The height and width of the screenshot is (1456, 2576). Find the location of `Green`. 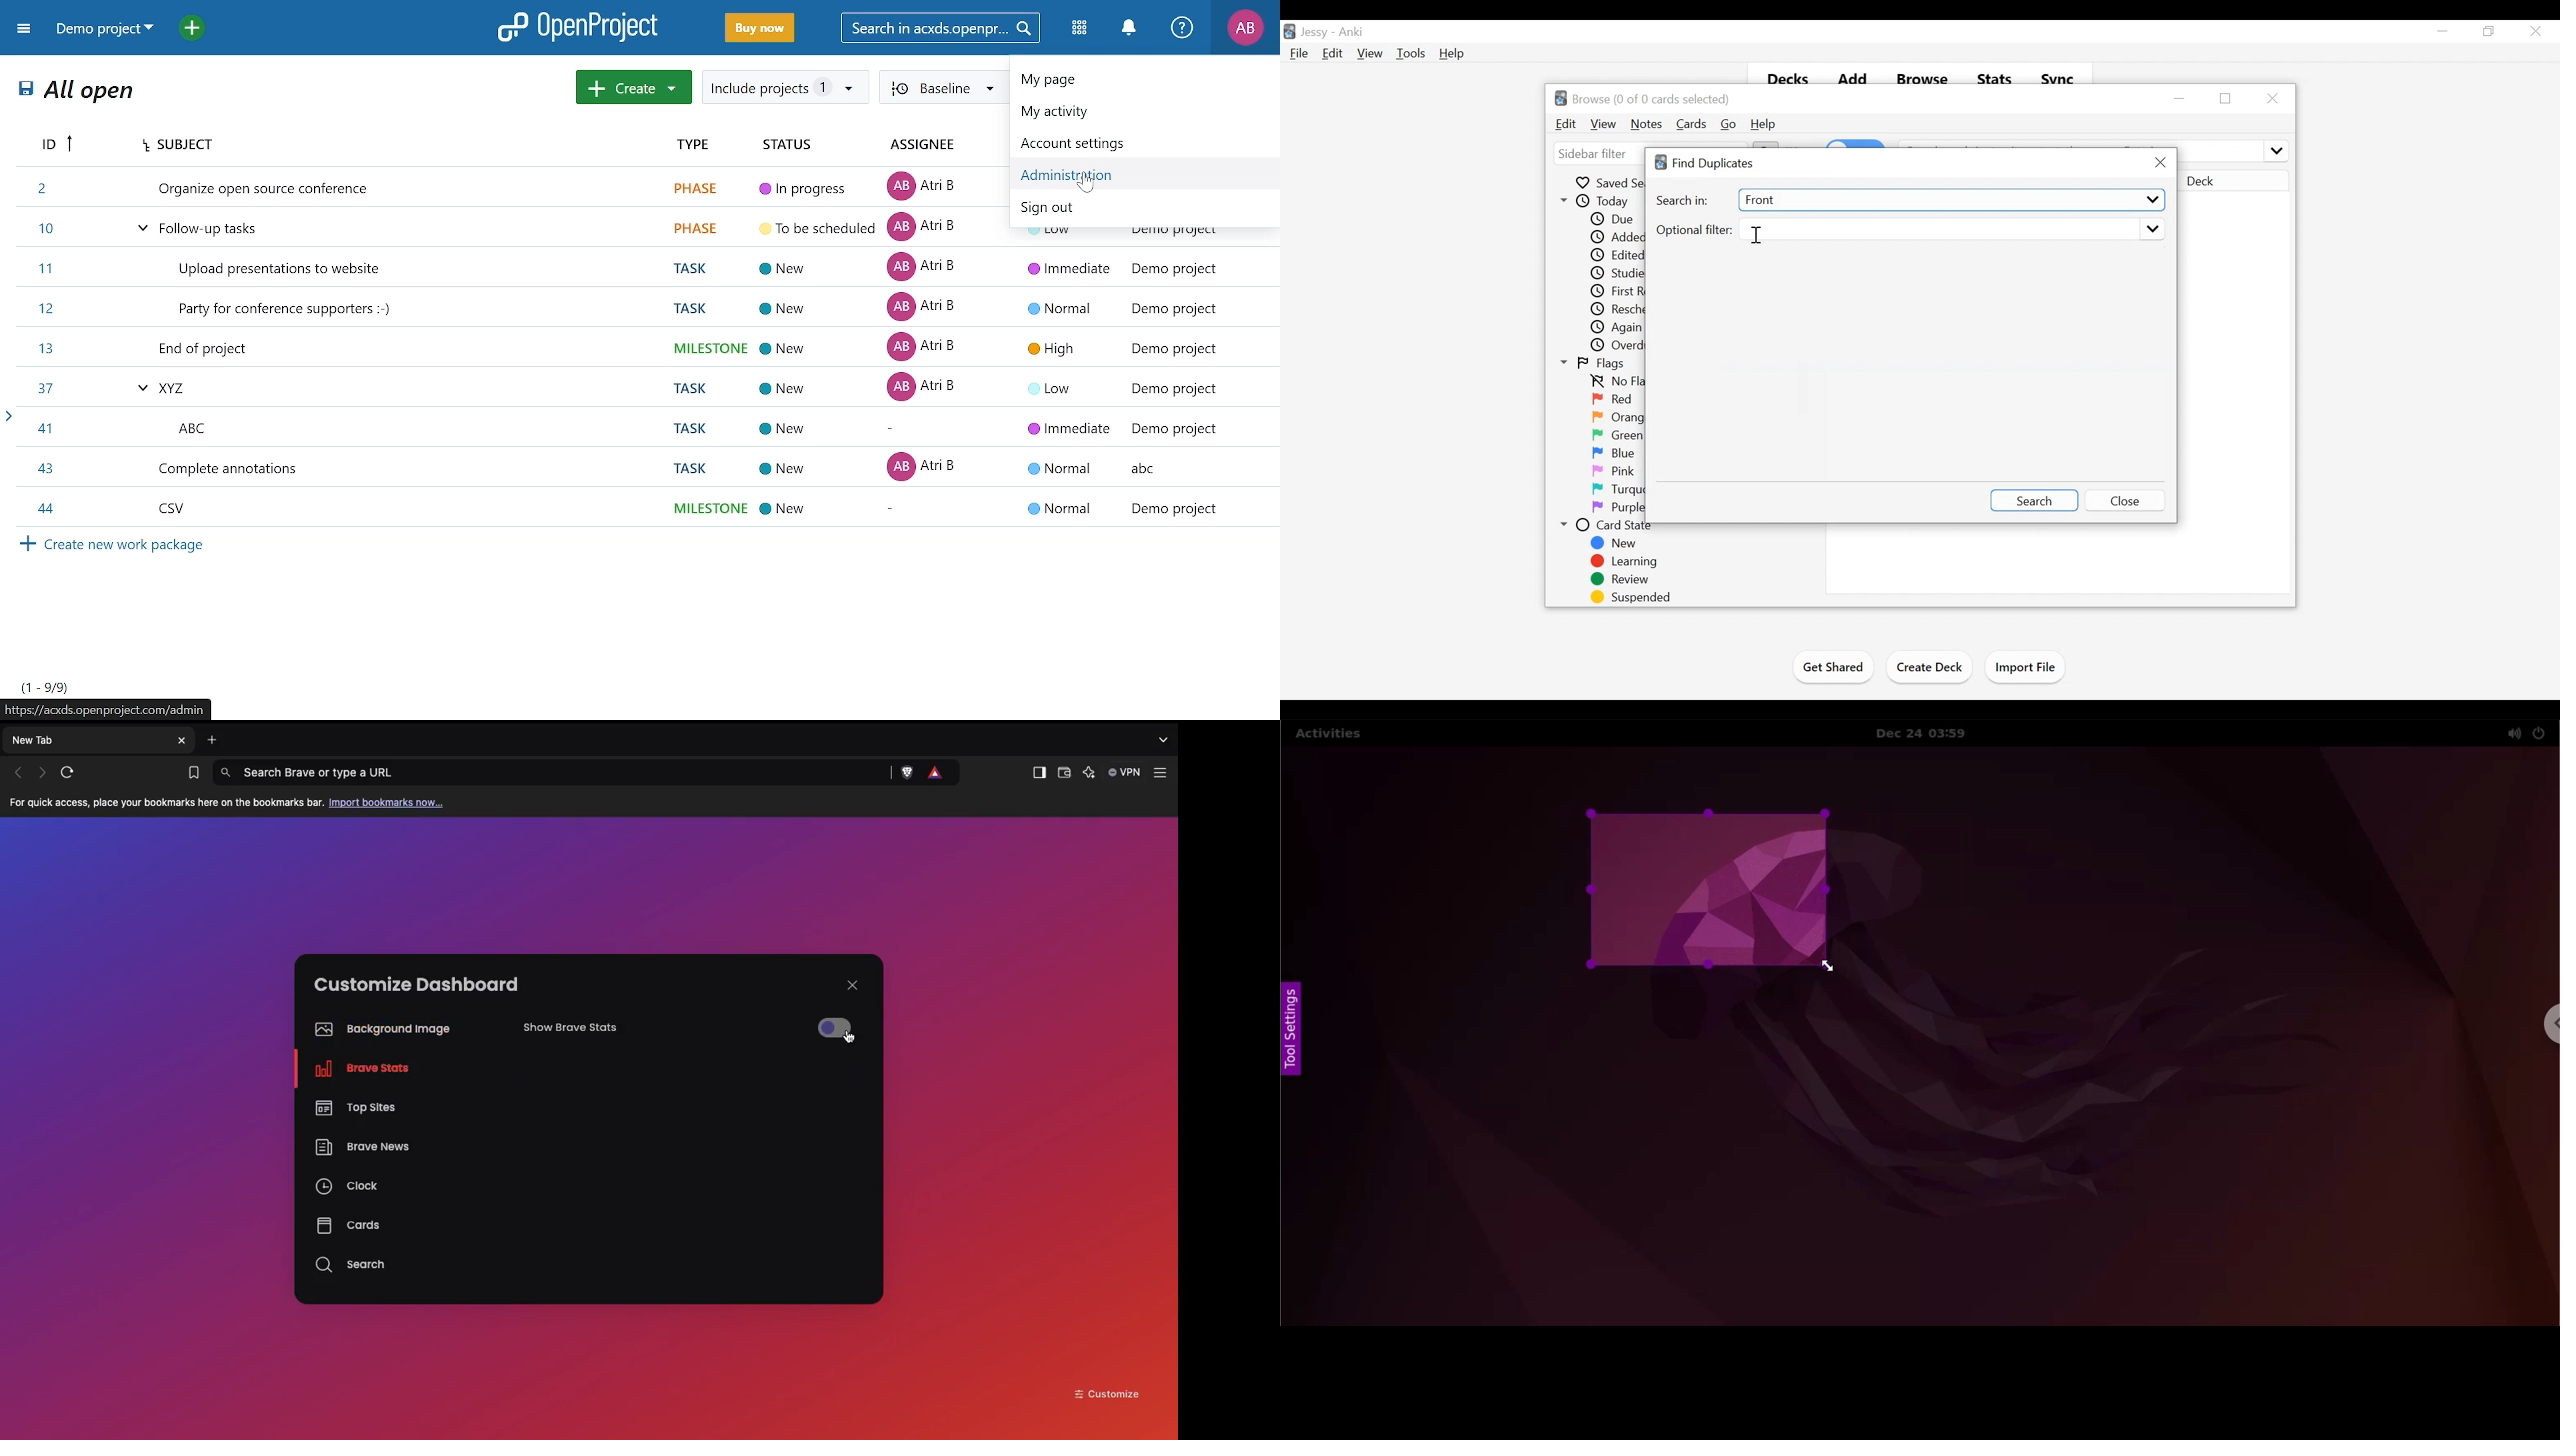

Green is located at coordinates (1618, 435).